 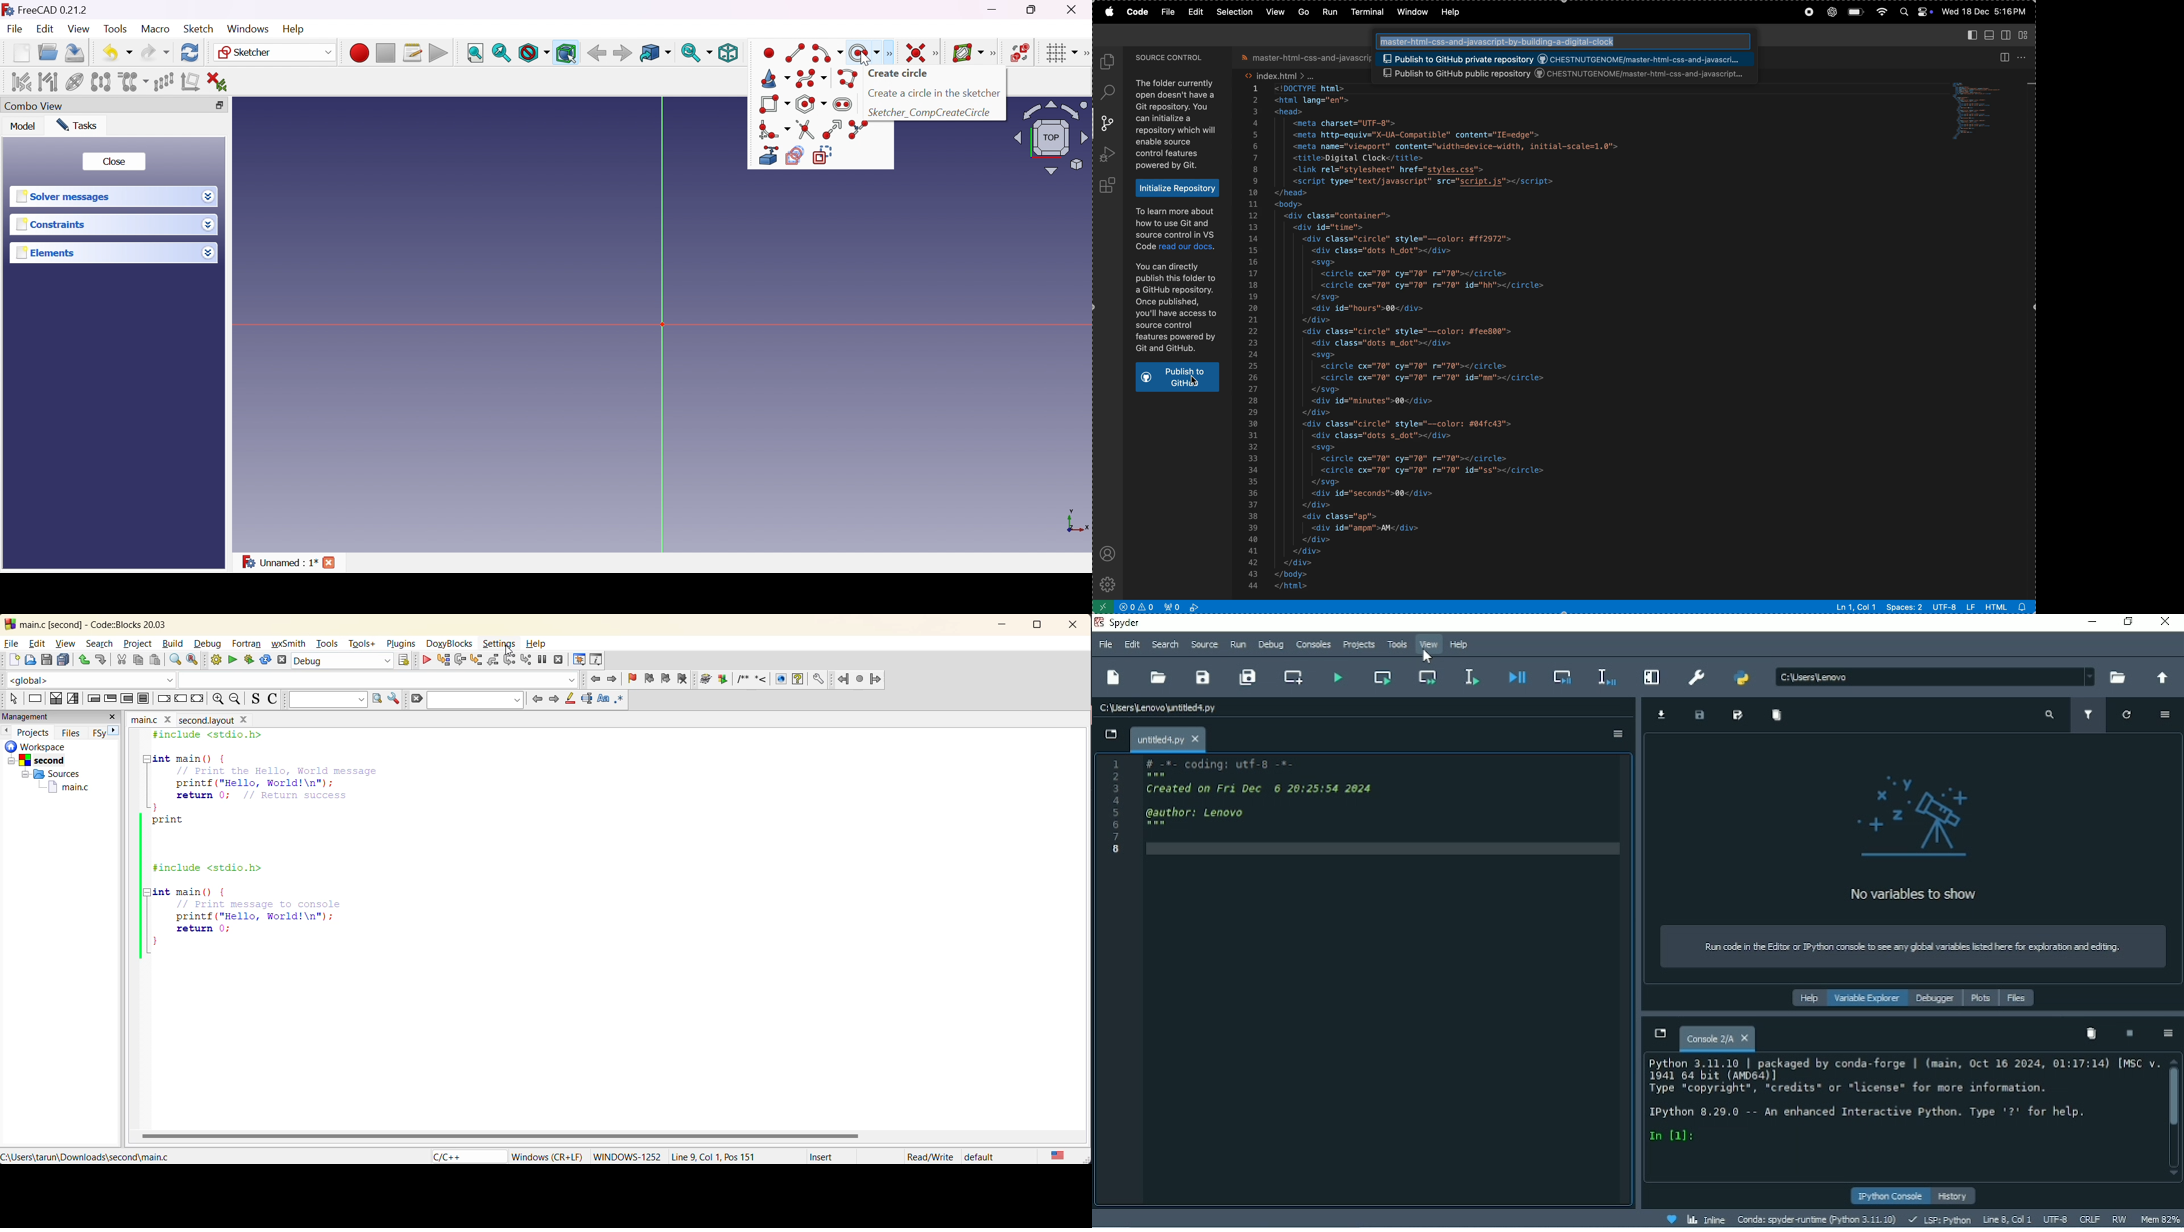 I want to click on Remove axes alignment, so click(x=191, y=81).